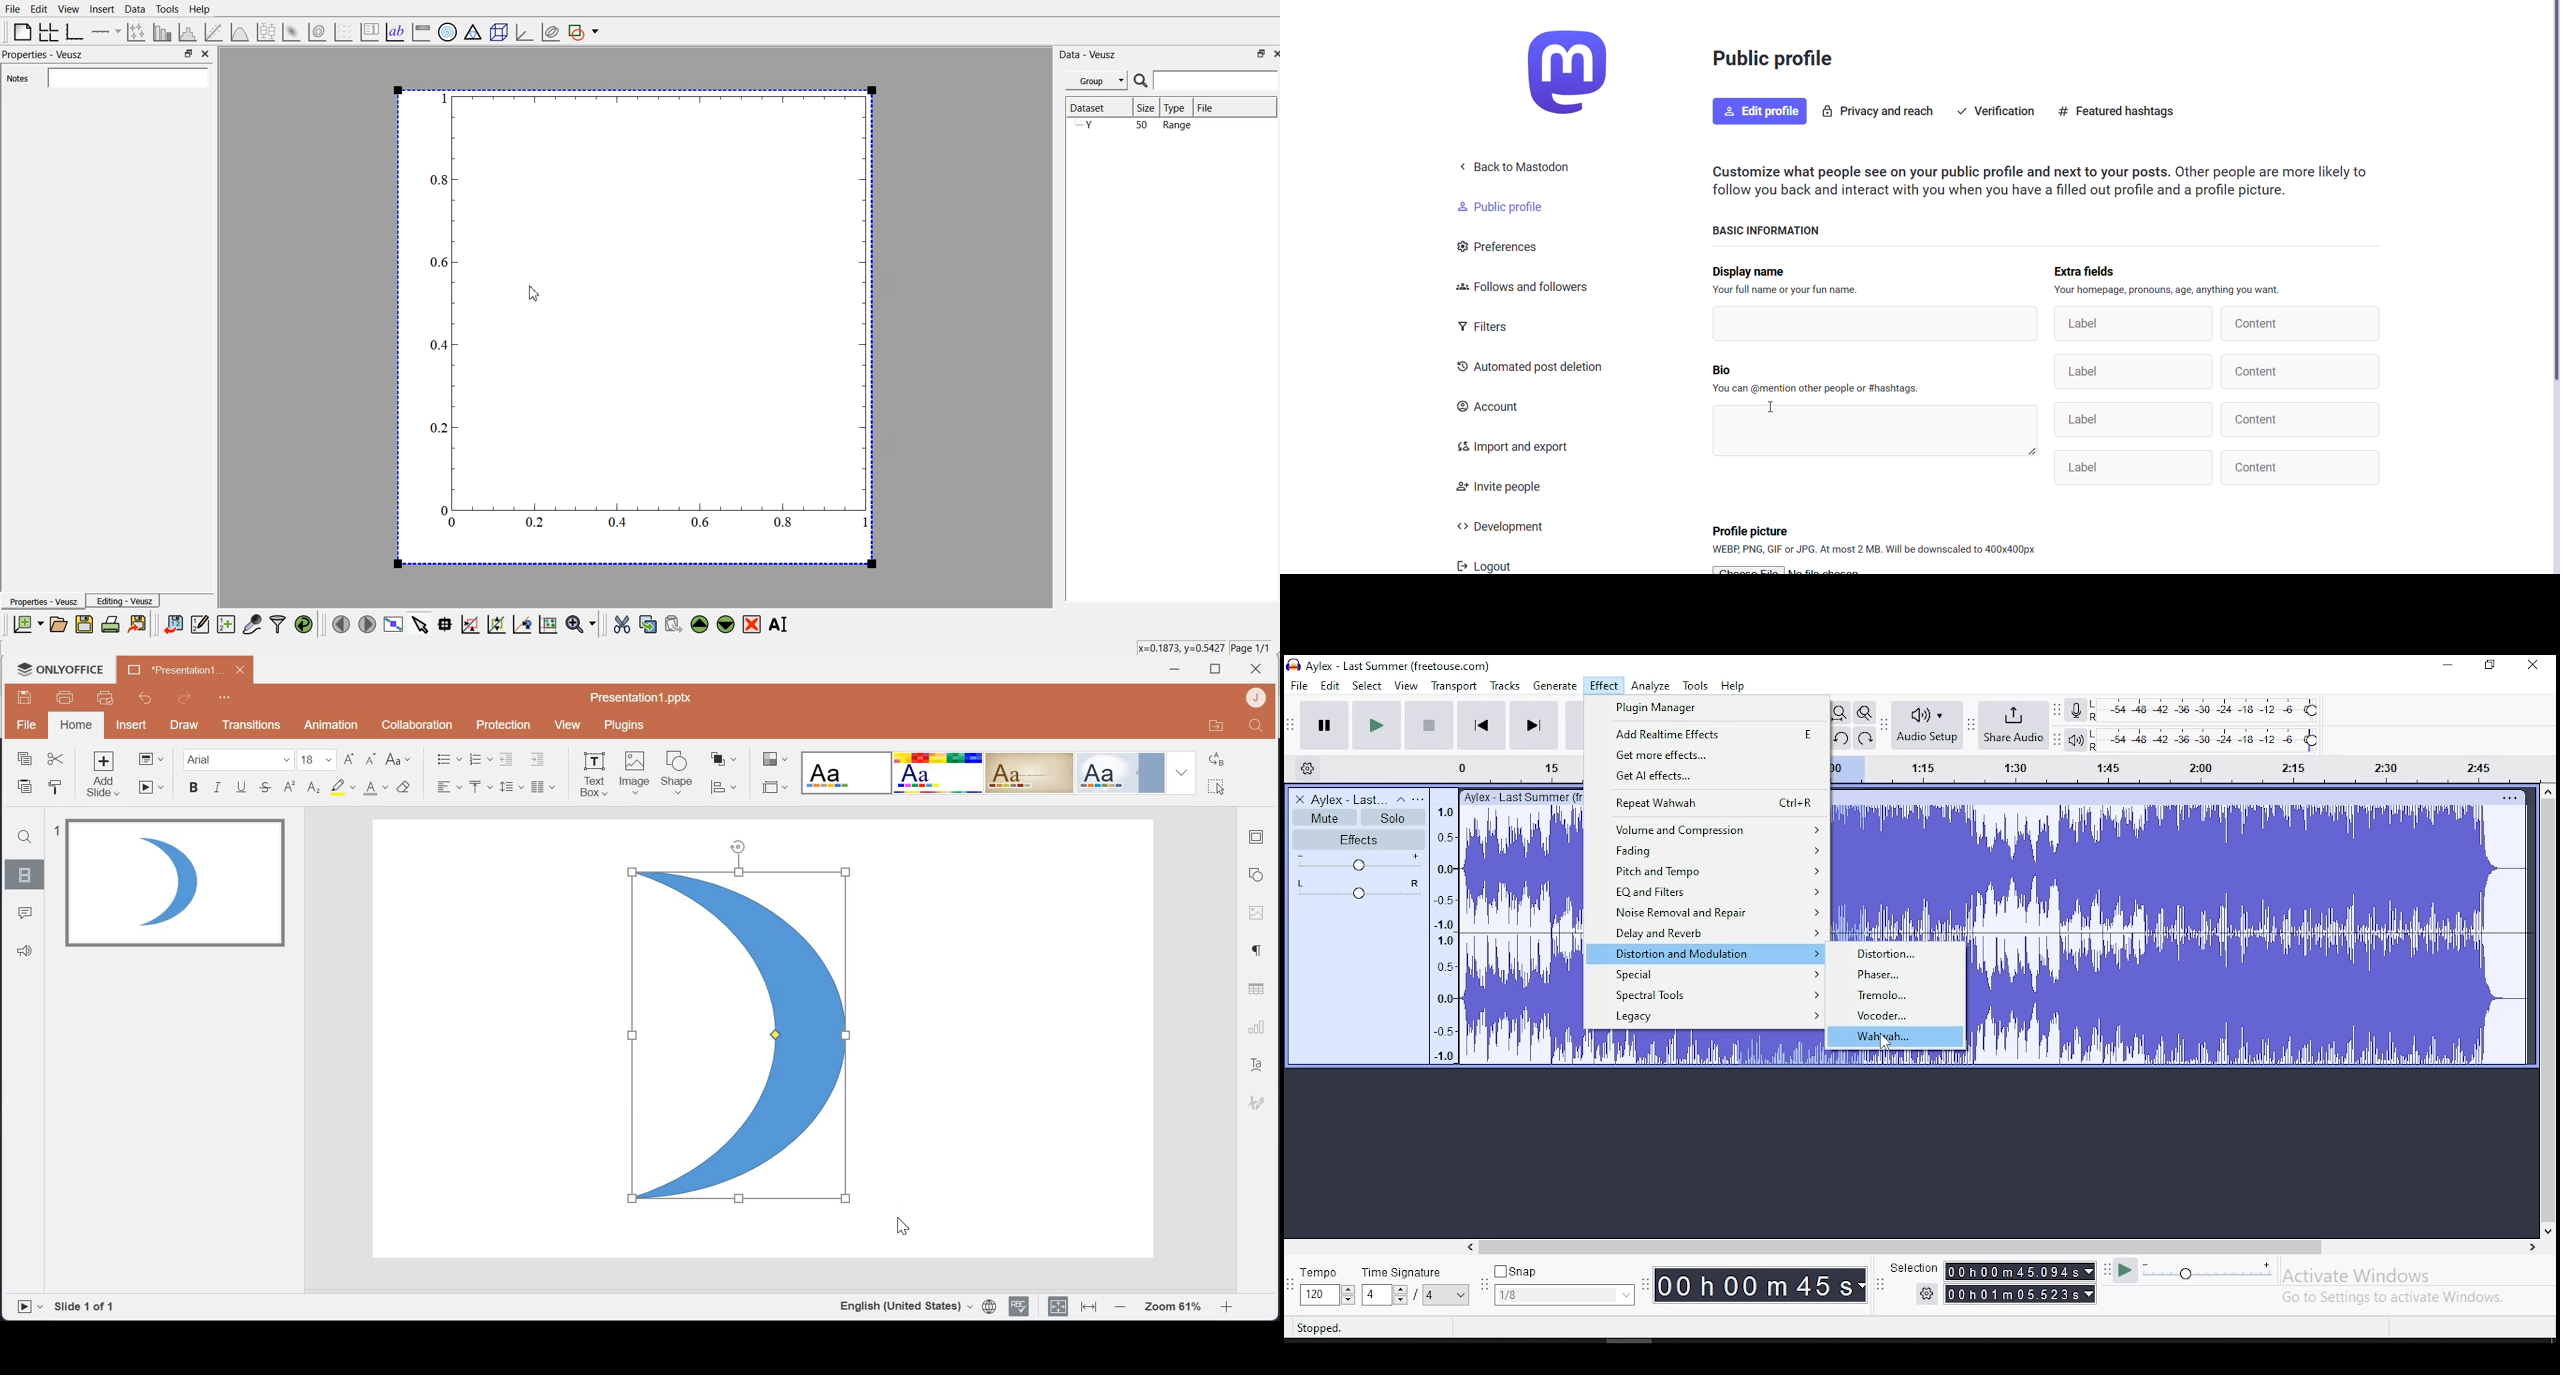 The image size is (2576, 1400). What do you see at coordinates (75, 726) in the screenshot?
I see `home` at bounding box center [75, 726].